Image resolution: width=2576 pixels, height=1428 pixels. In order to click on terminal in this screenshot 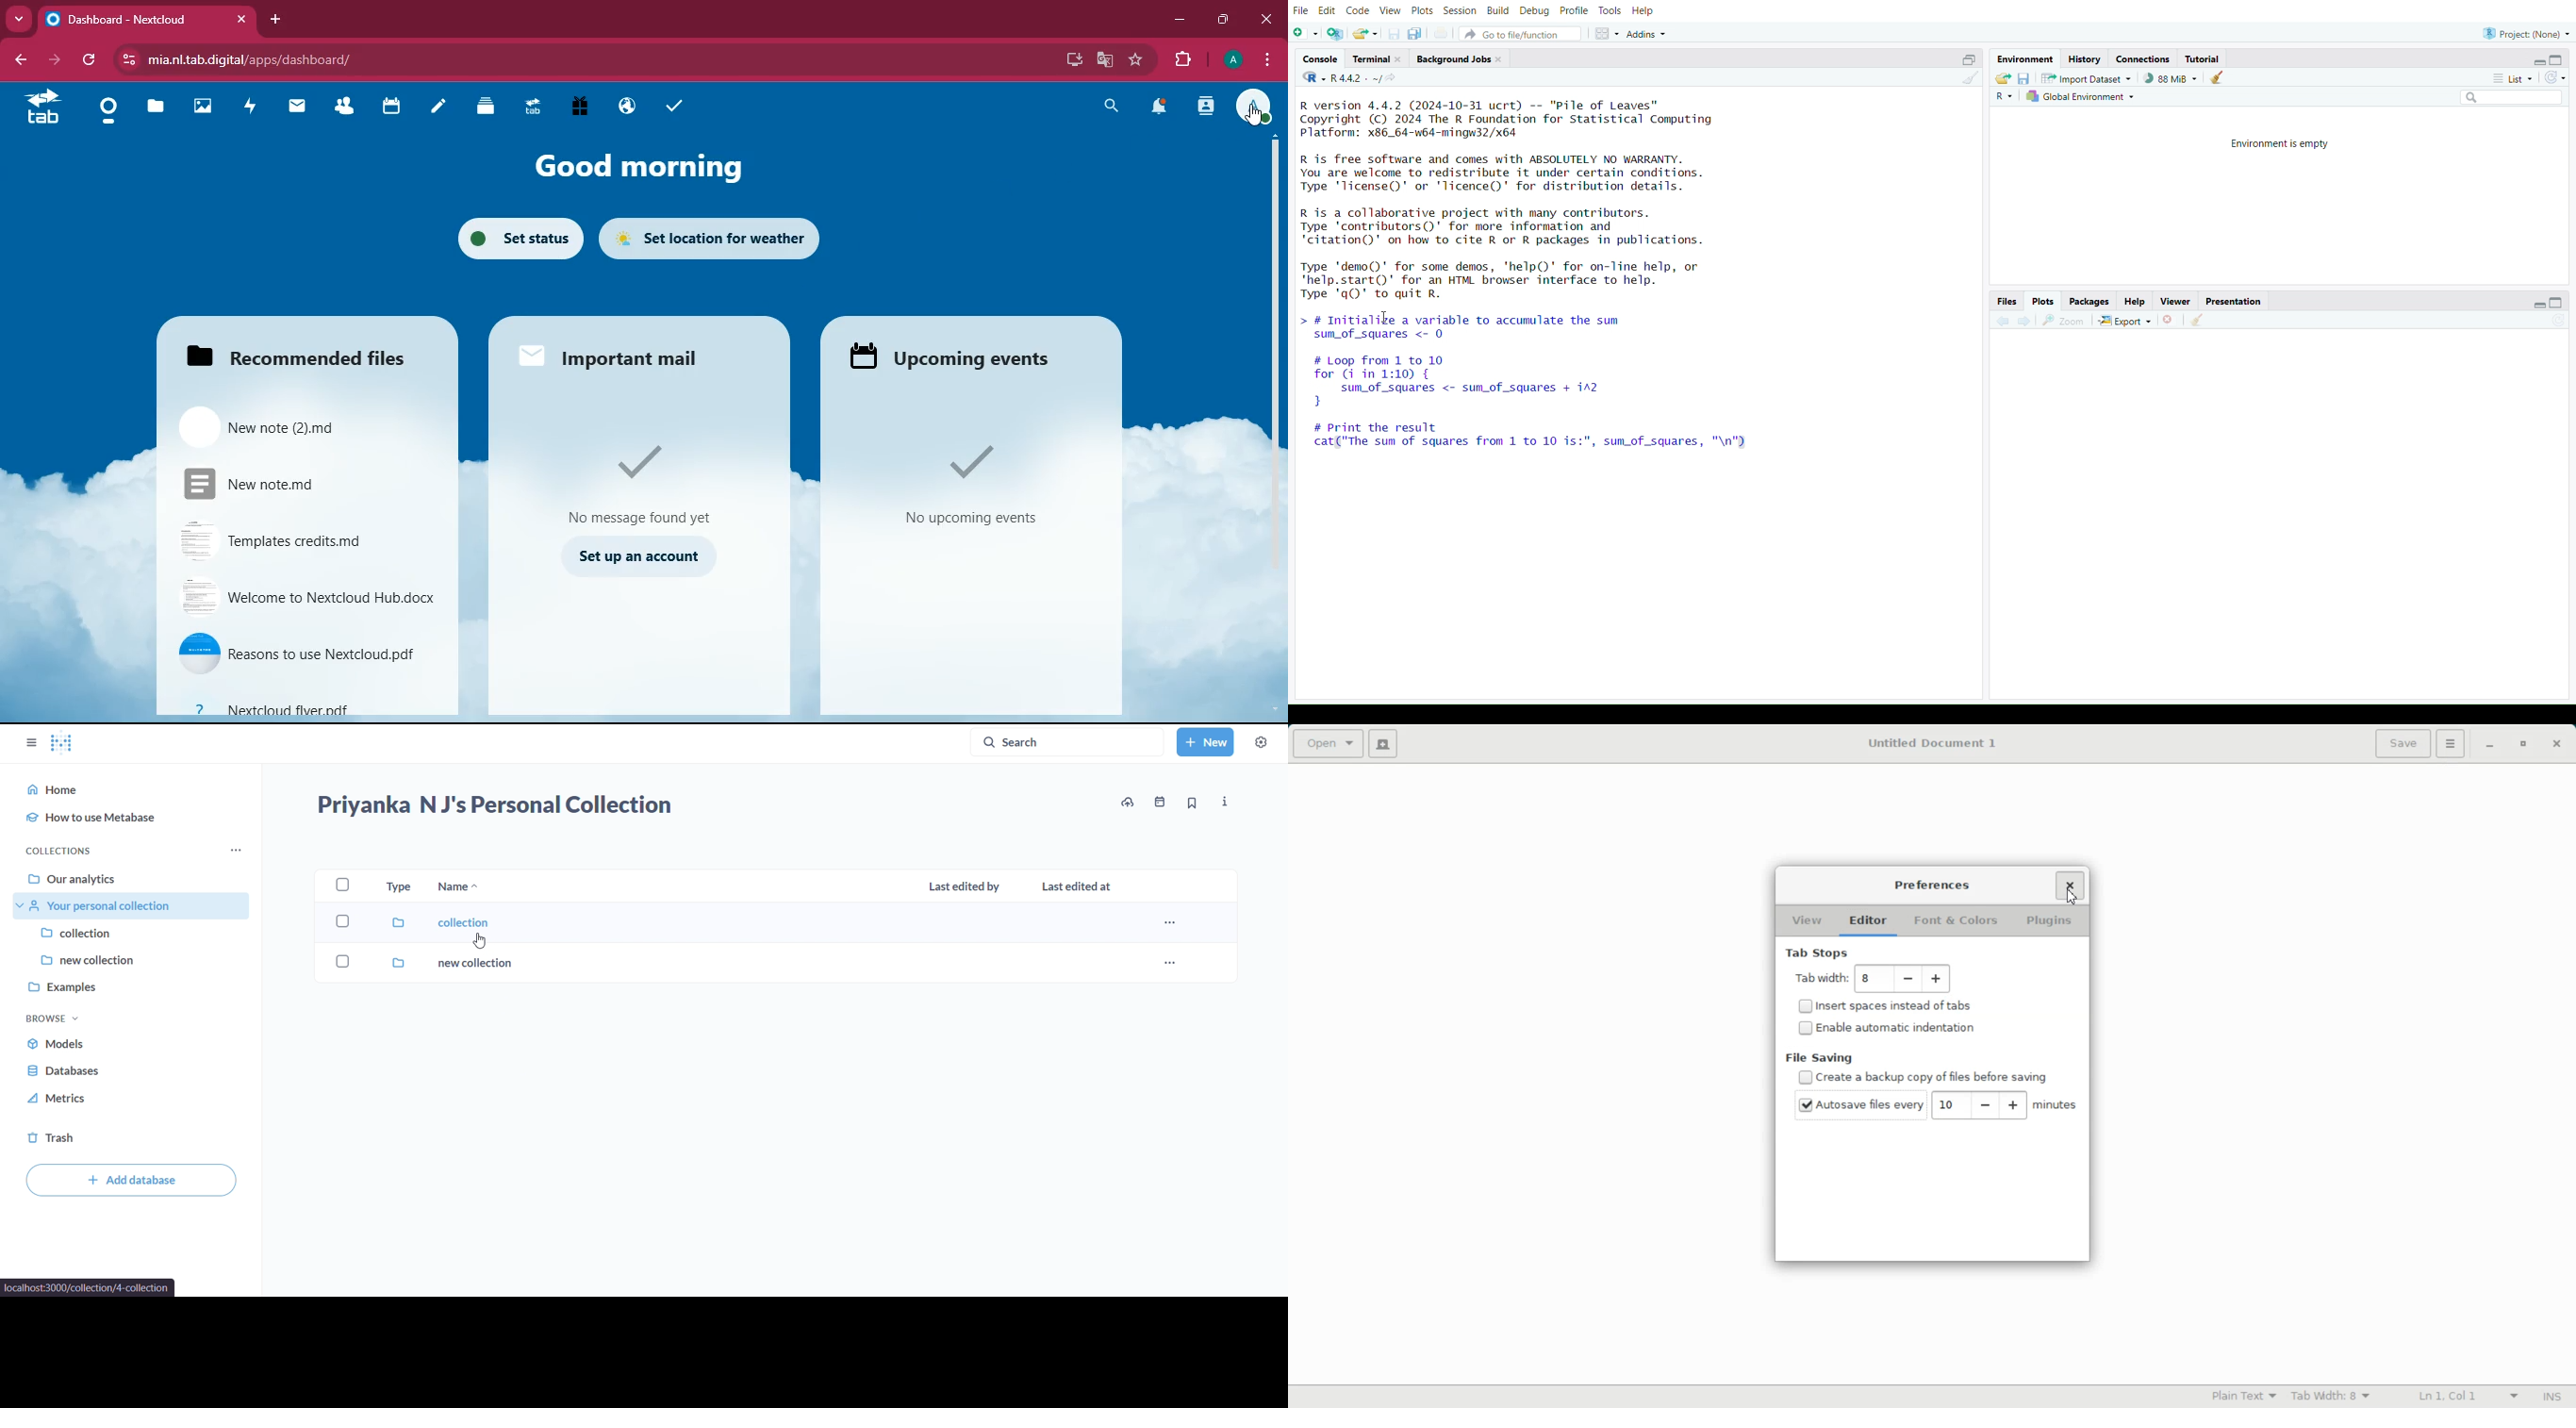, I will do `click(1377, 58)`.